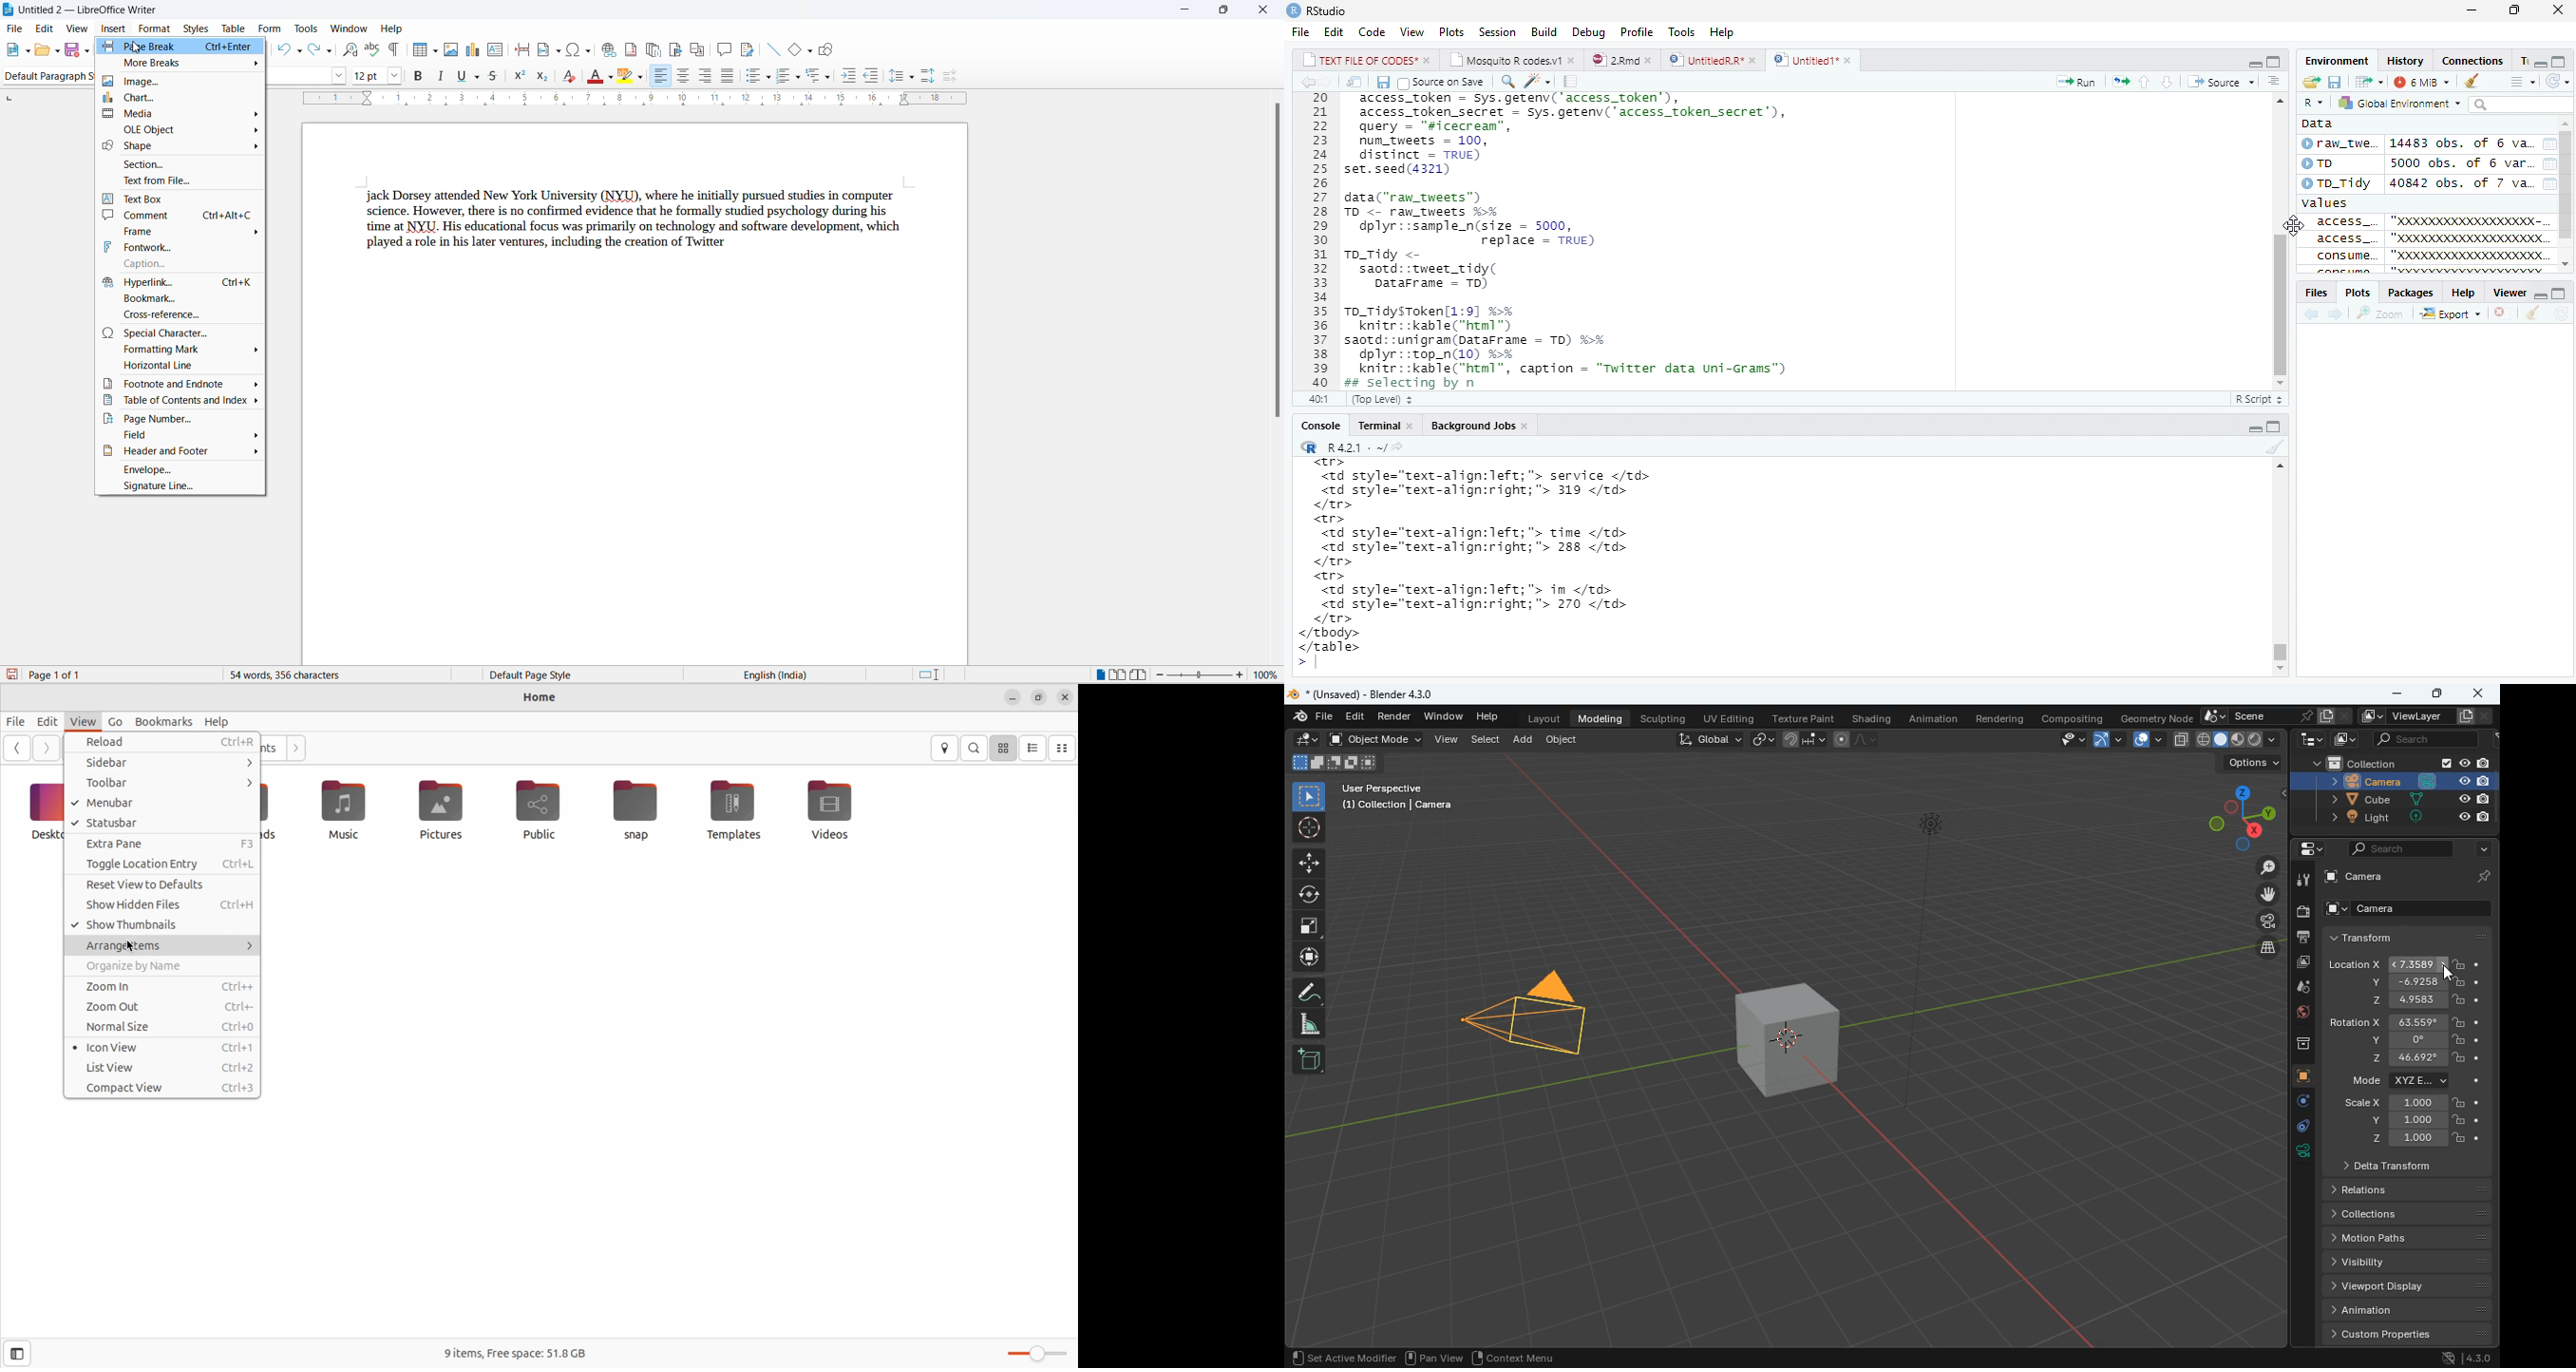 The width and height of the screenshot is (2576, 1372). I want to click on animation, so click(1937, 718).